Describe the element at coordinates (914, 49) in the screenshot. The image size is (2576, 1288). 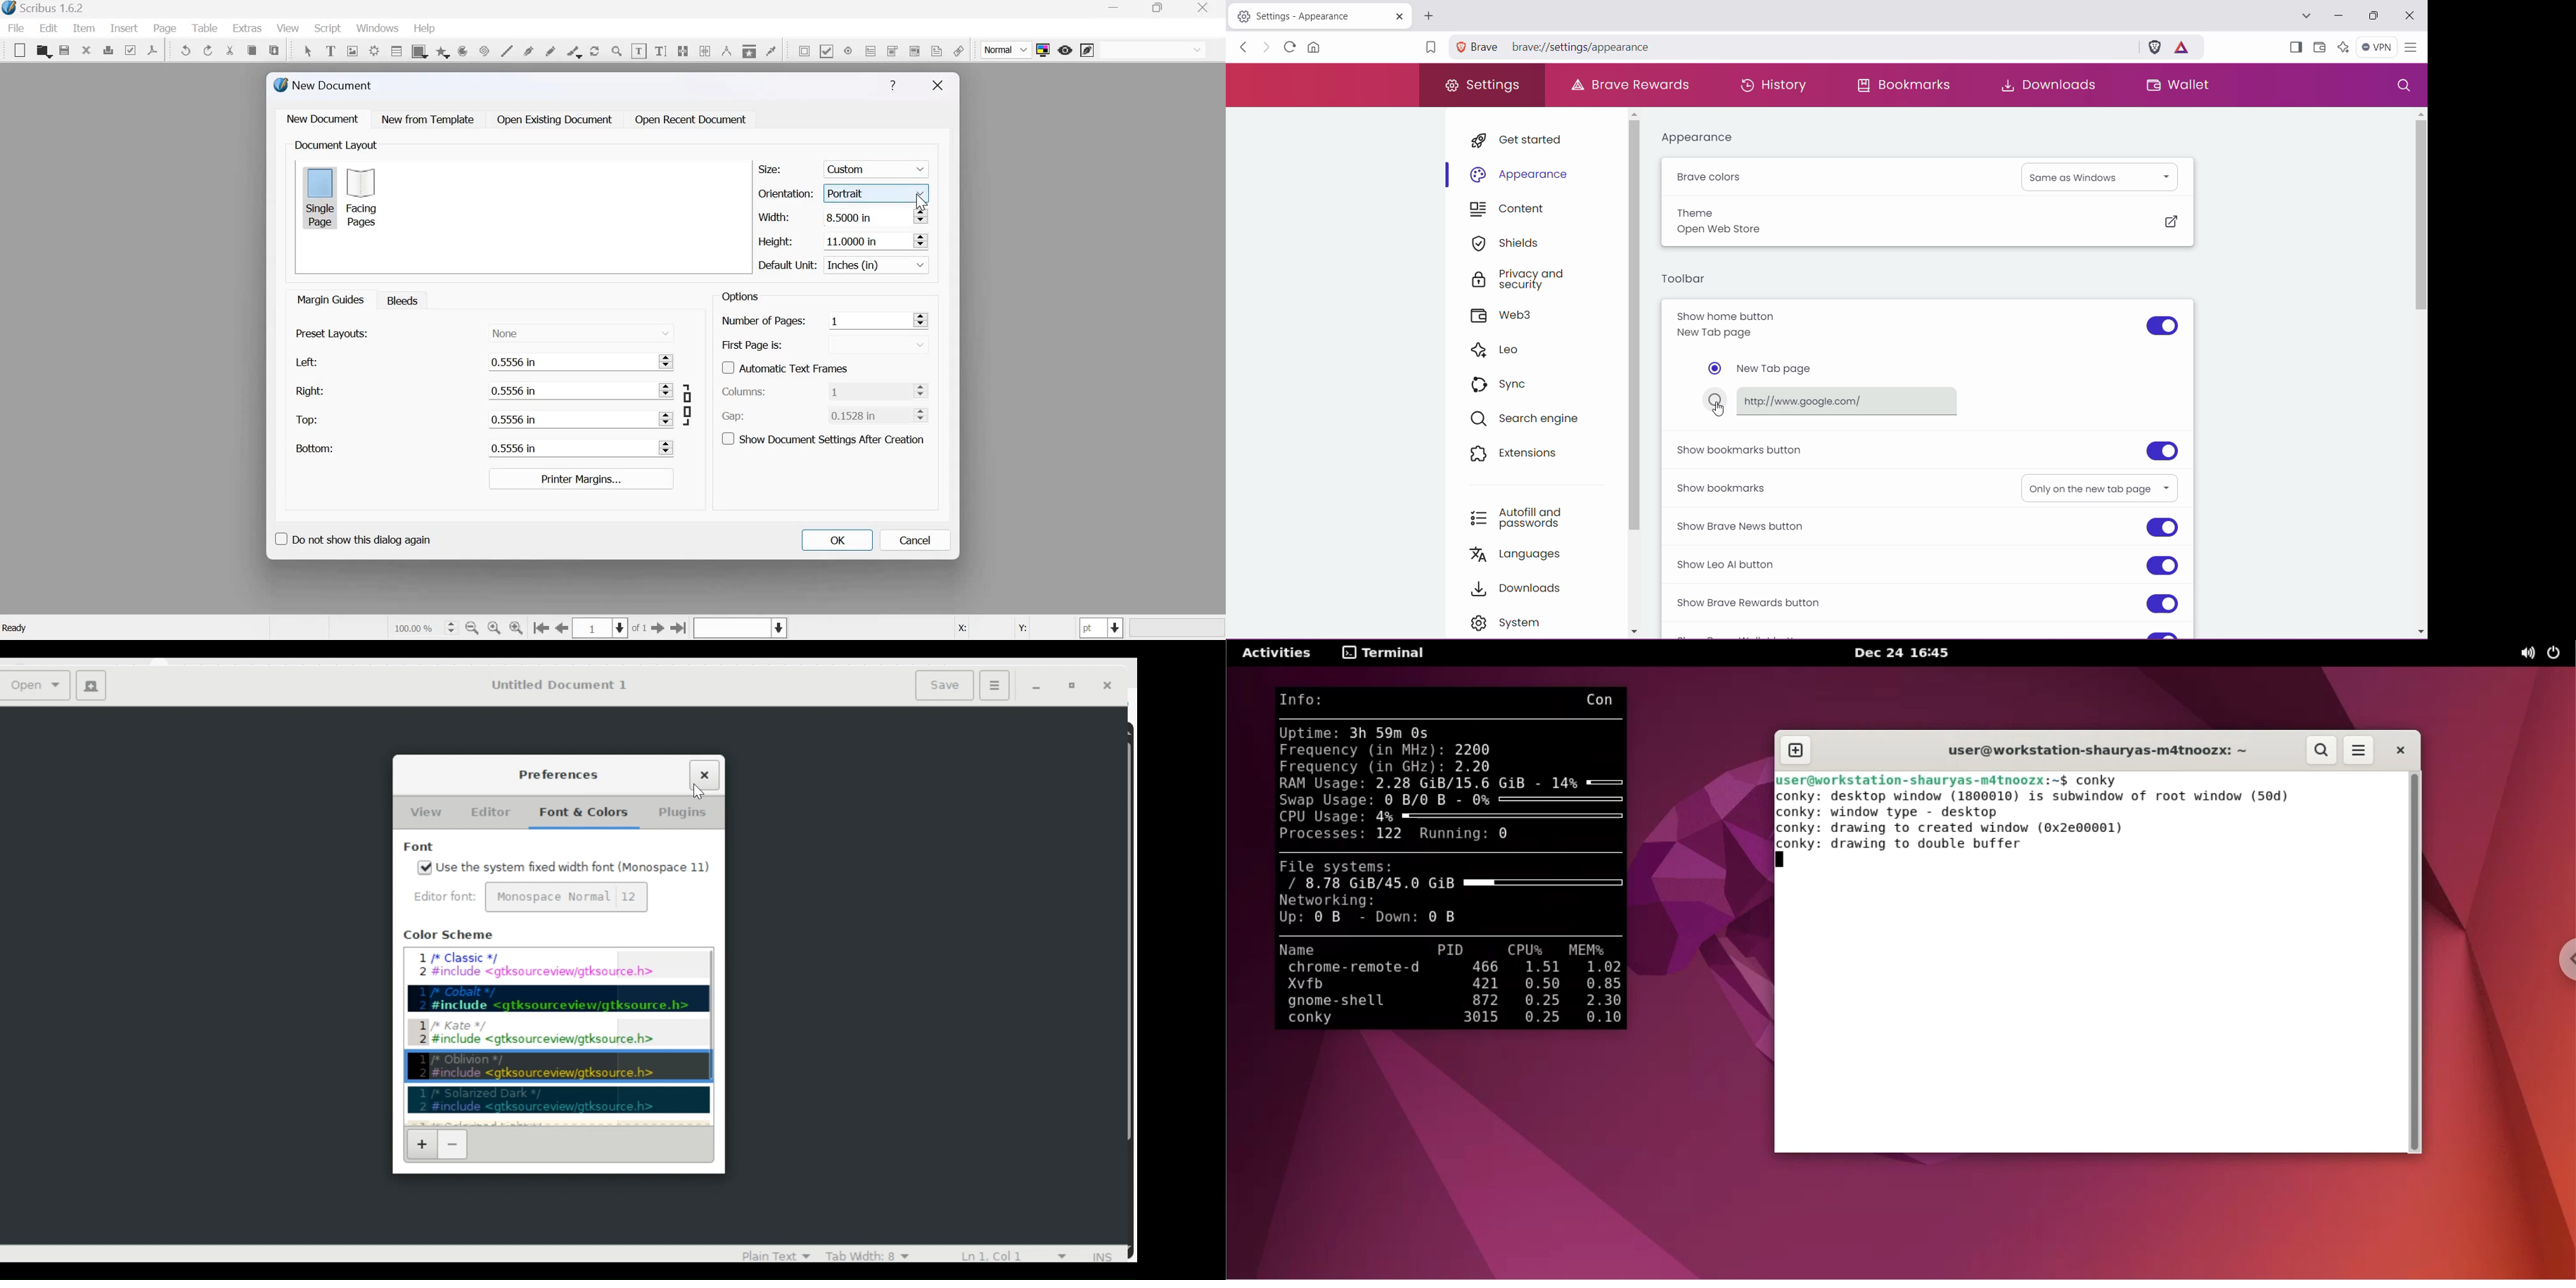
I see `PDF list box` at that location.